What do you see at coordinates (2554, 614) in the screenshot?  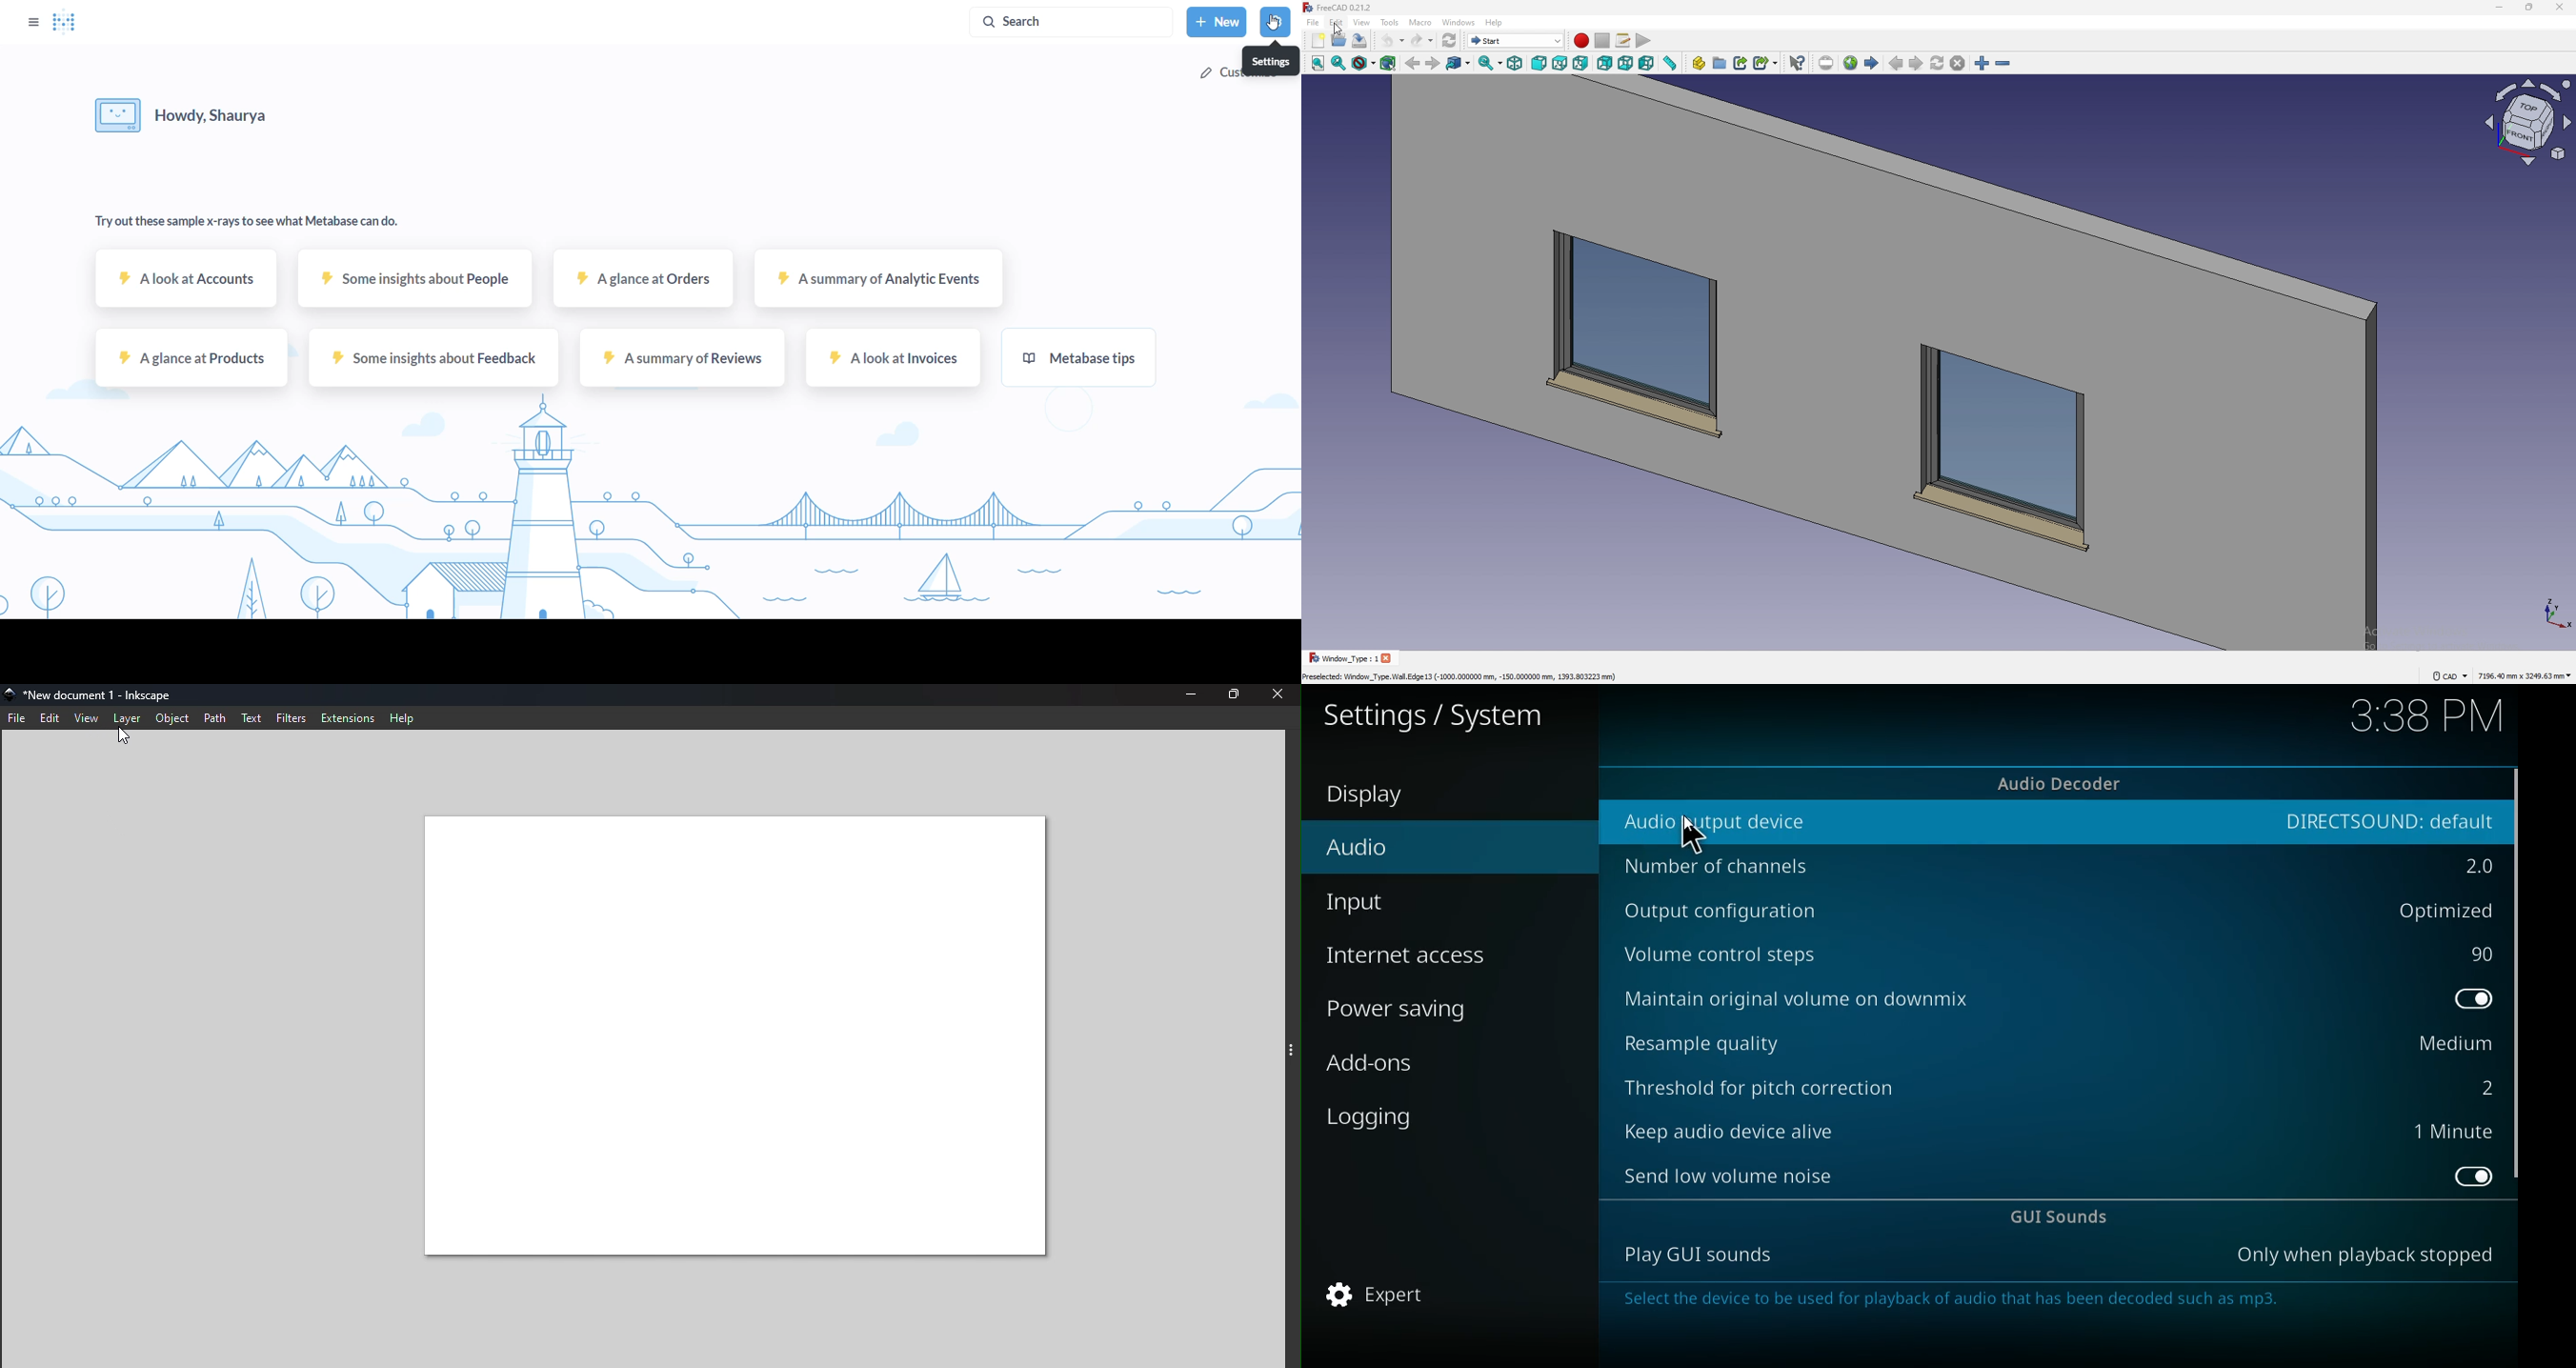 I see `tourus` at bounding box center [2554, 614].